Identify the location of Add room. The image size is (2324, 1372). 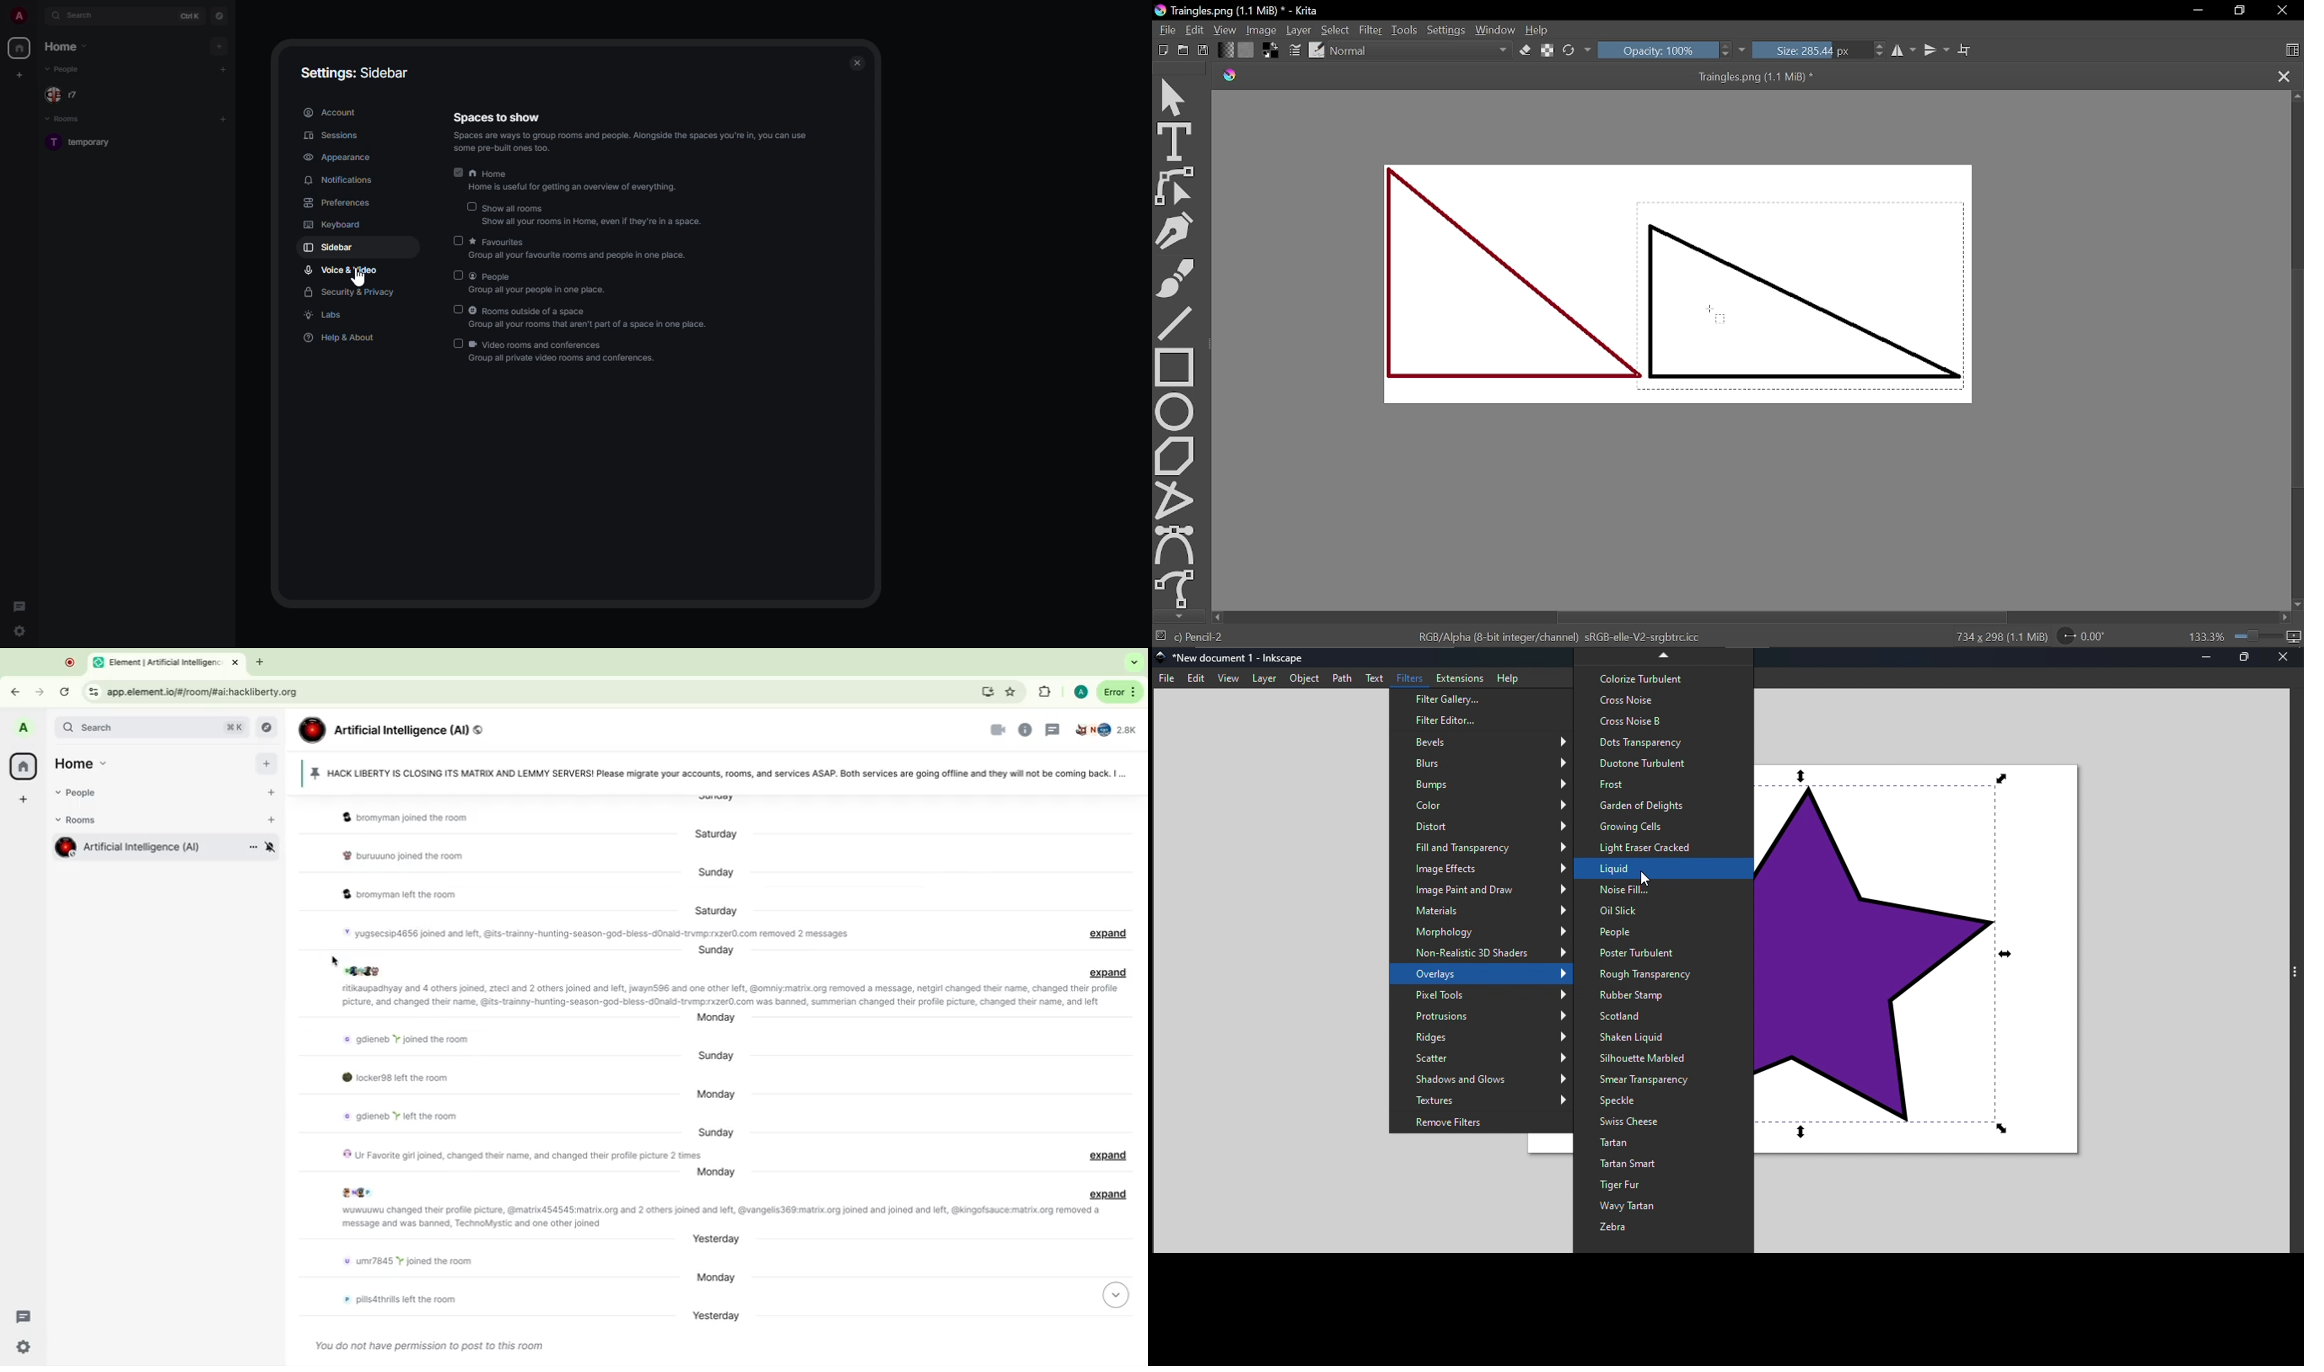
(274, 821).